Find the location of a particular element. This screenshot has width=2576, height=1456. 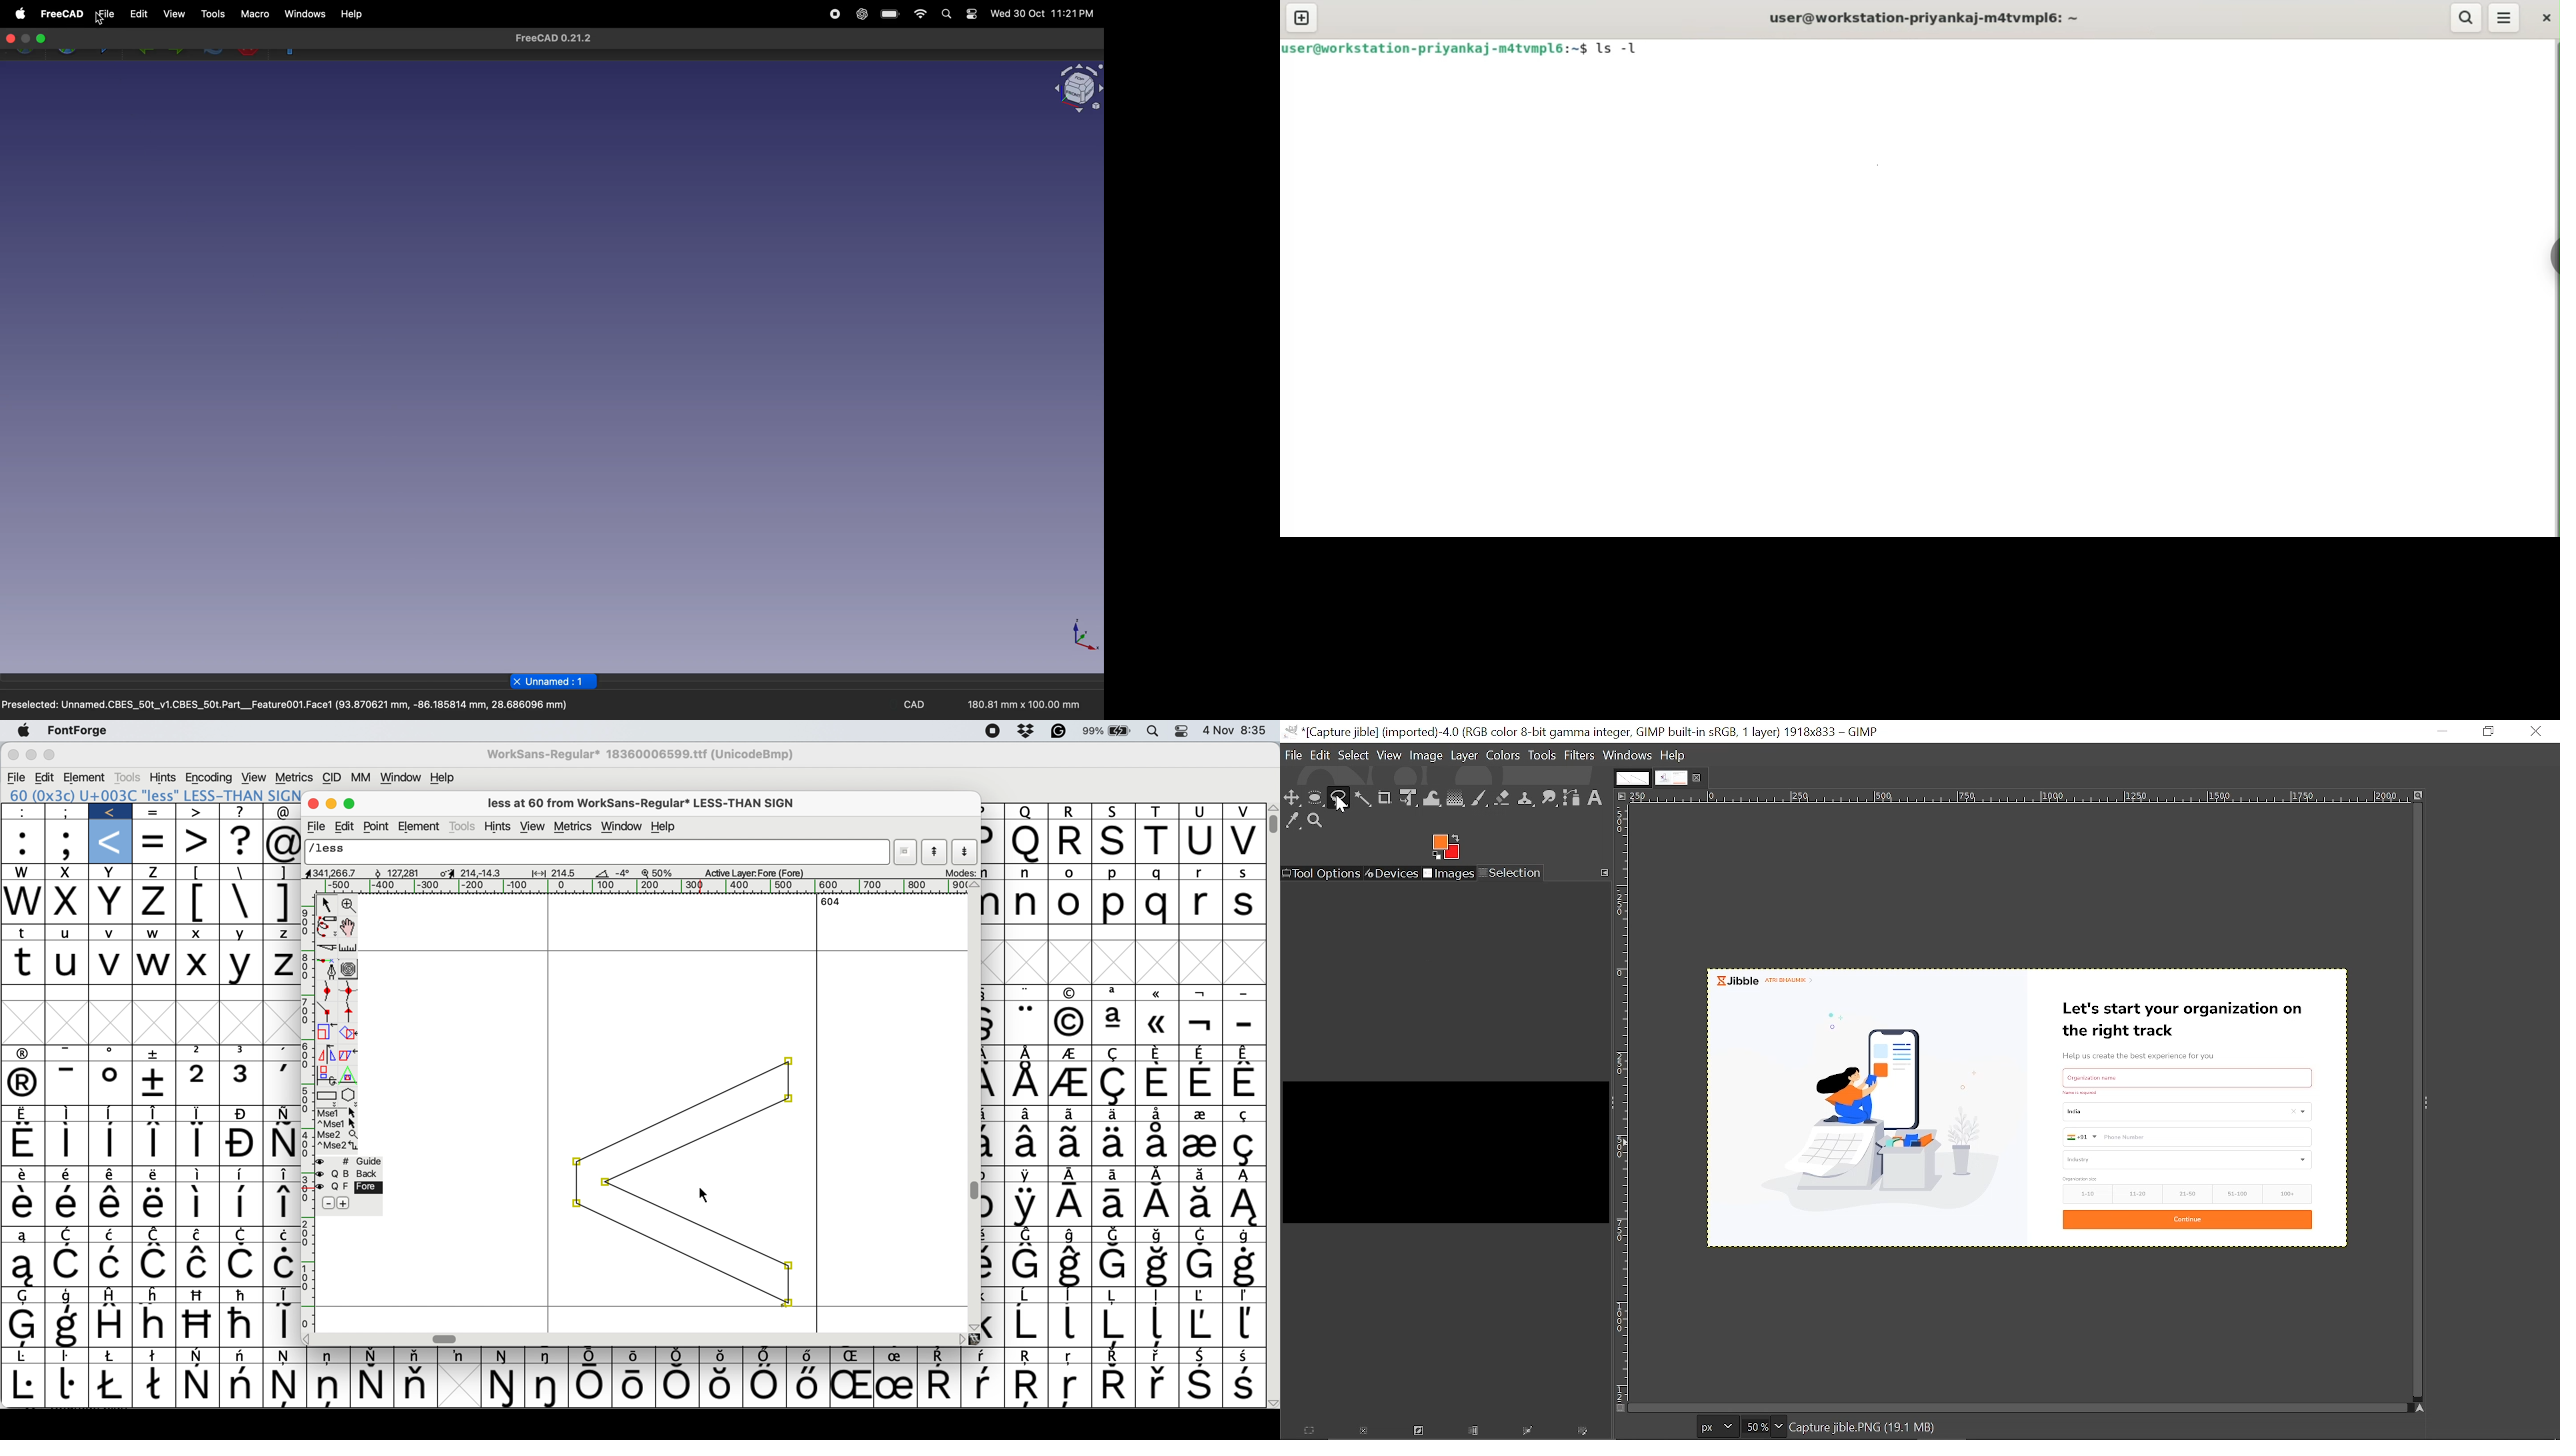

back is located at coordinates (353, 1174).